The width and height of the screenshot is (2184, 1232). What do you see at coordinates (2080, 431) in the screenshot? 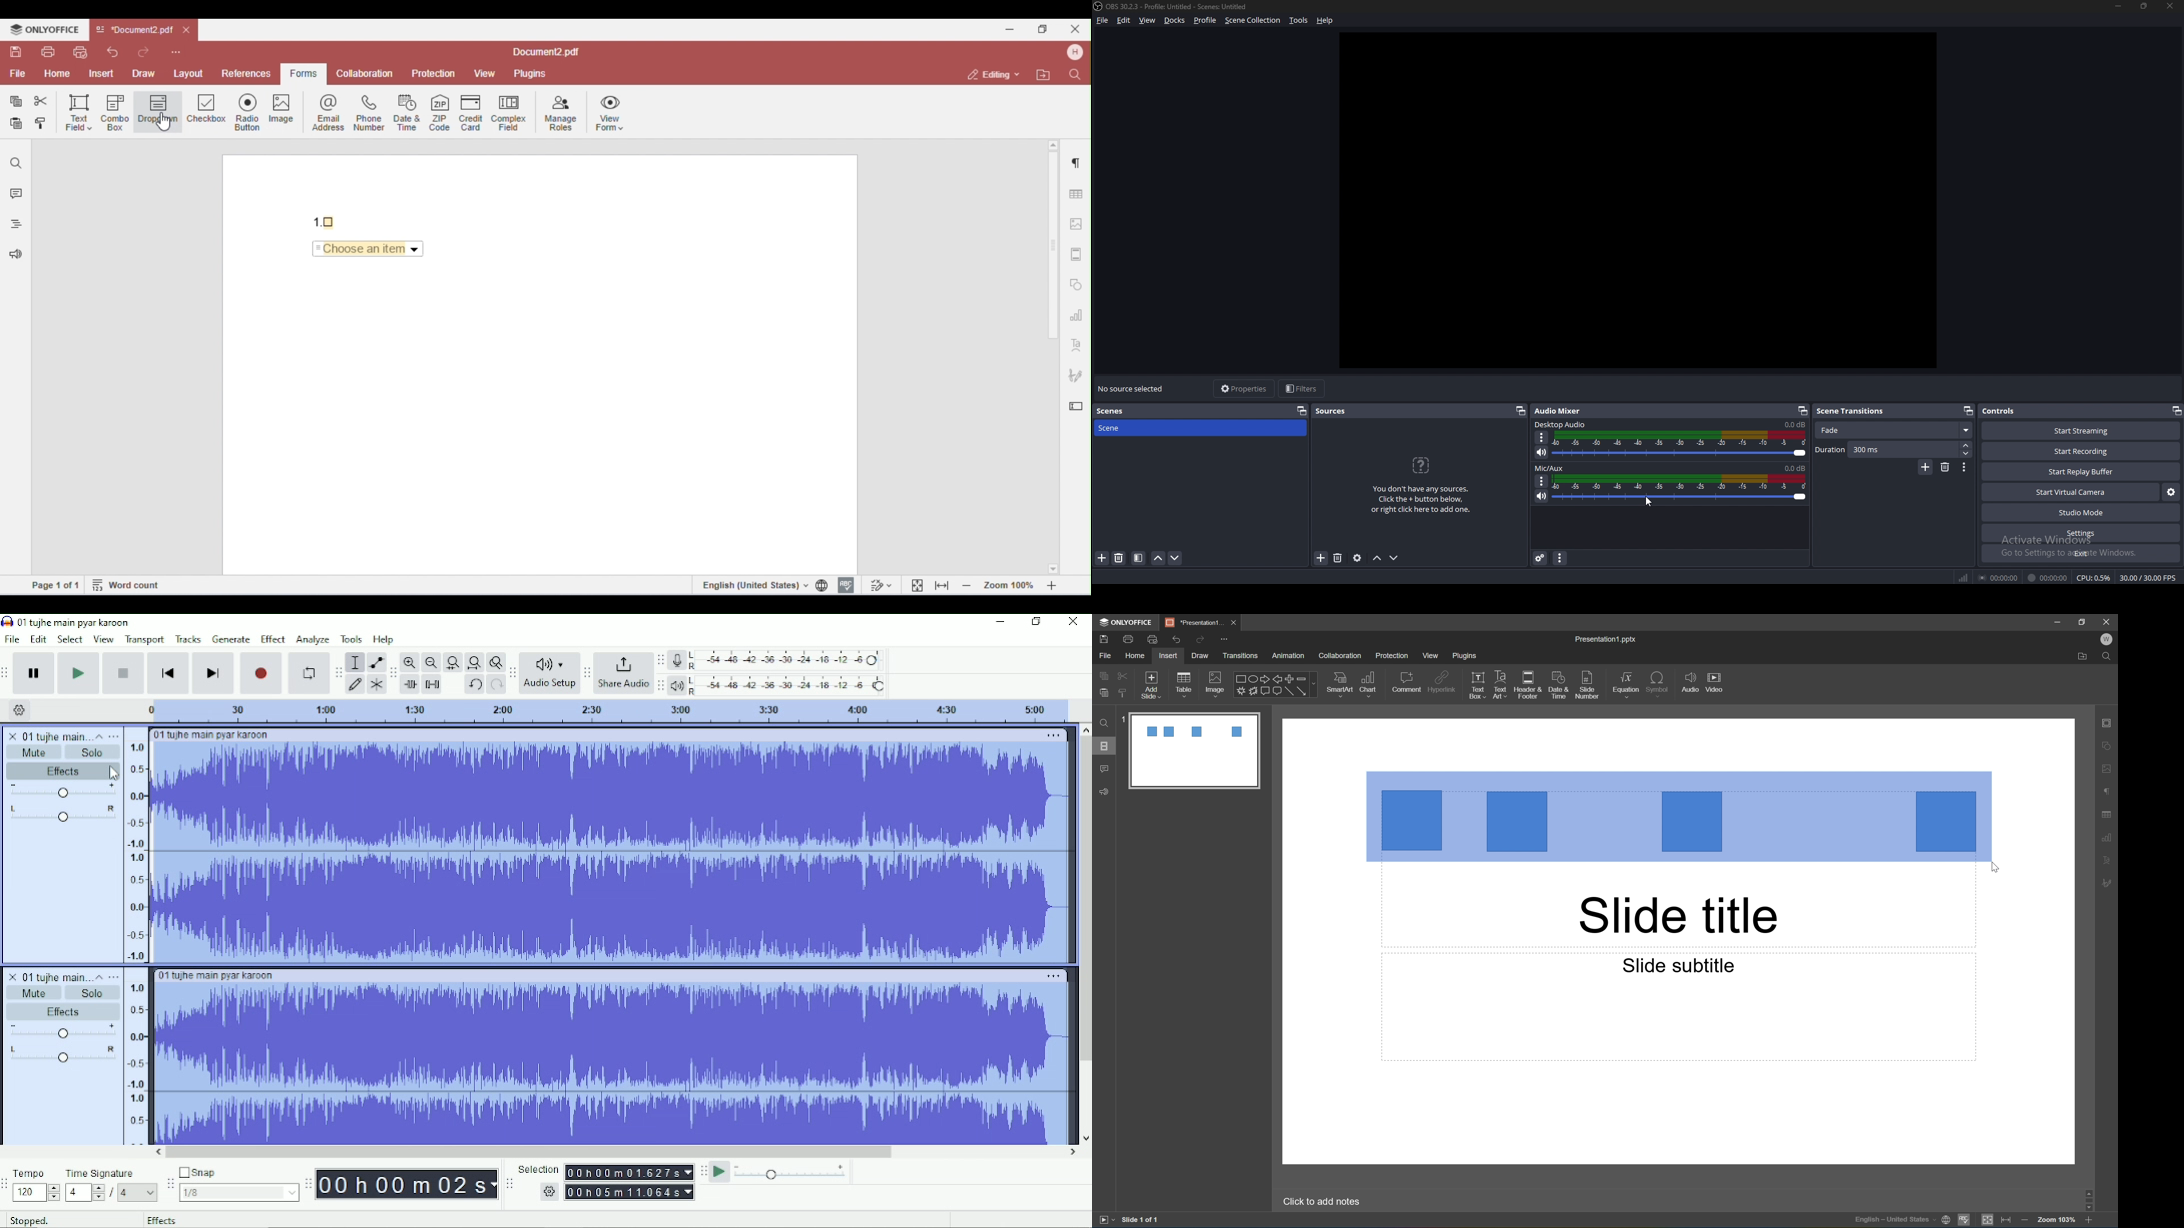
I see `start streaming` at bounding box center [2080, 431].